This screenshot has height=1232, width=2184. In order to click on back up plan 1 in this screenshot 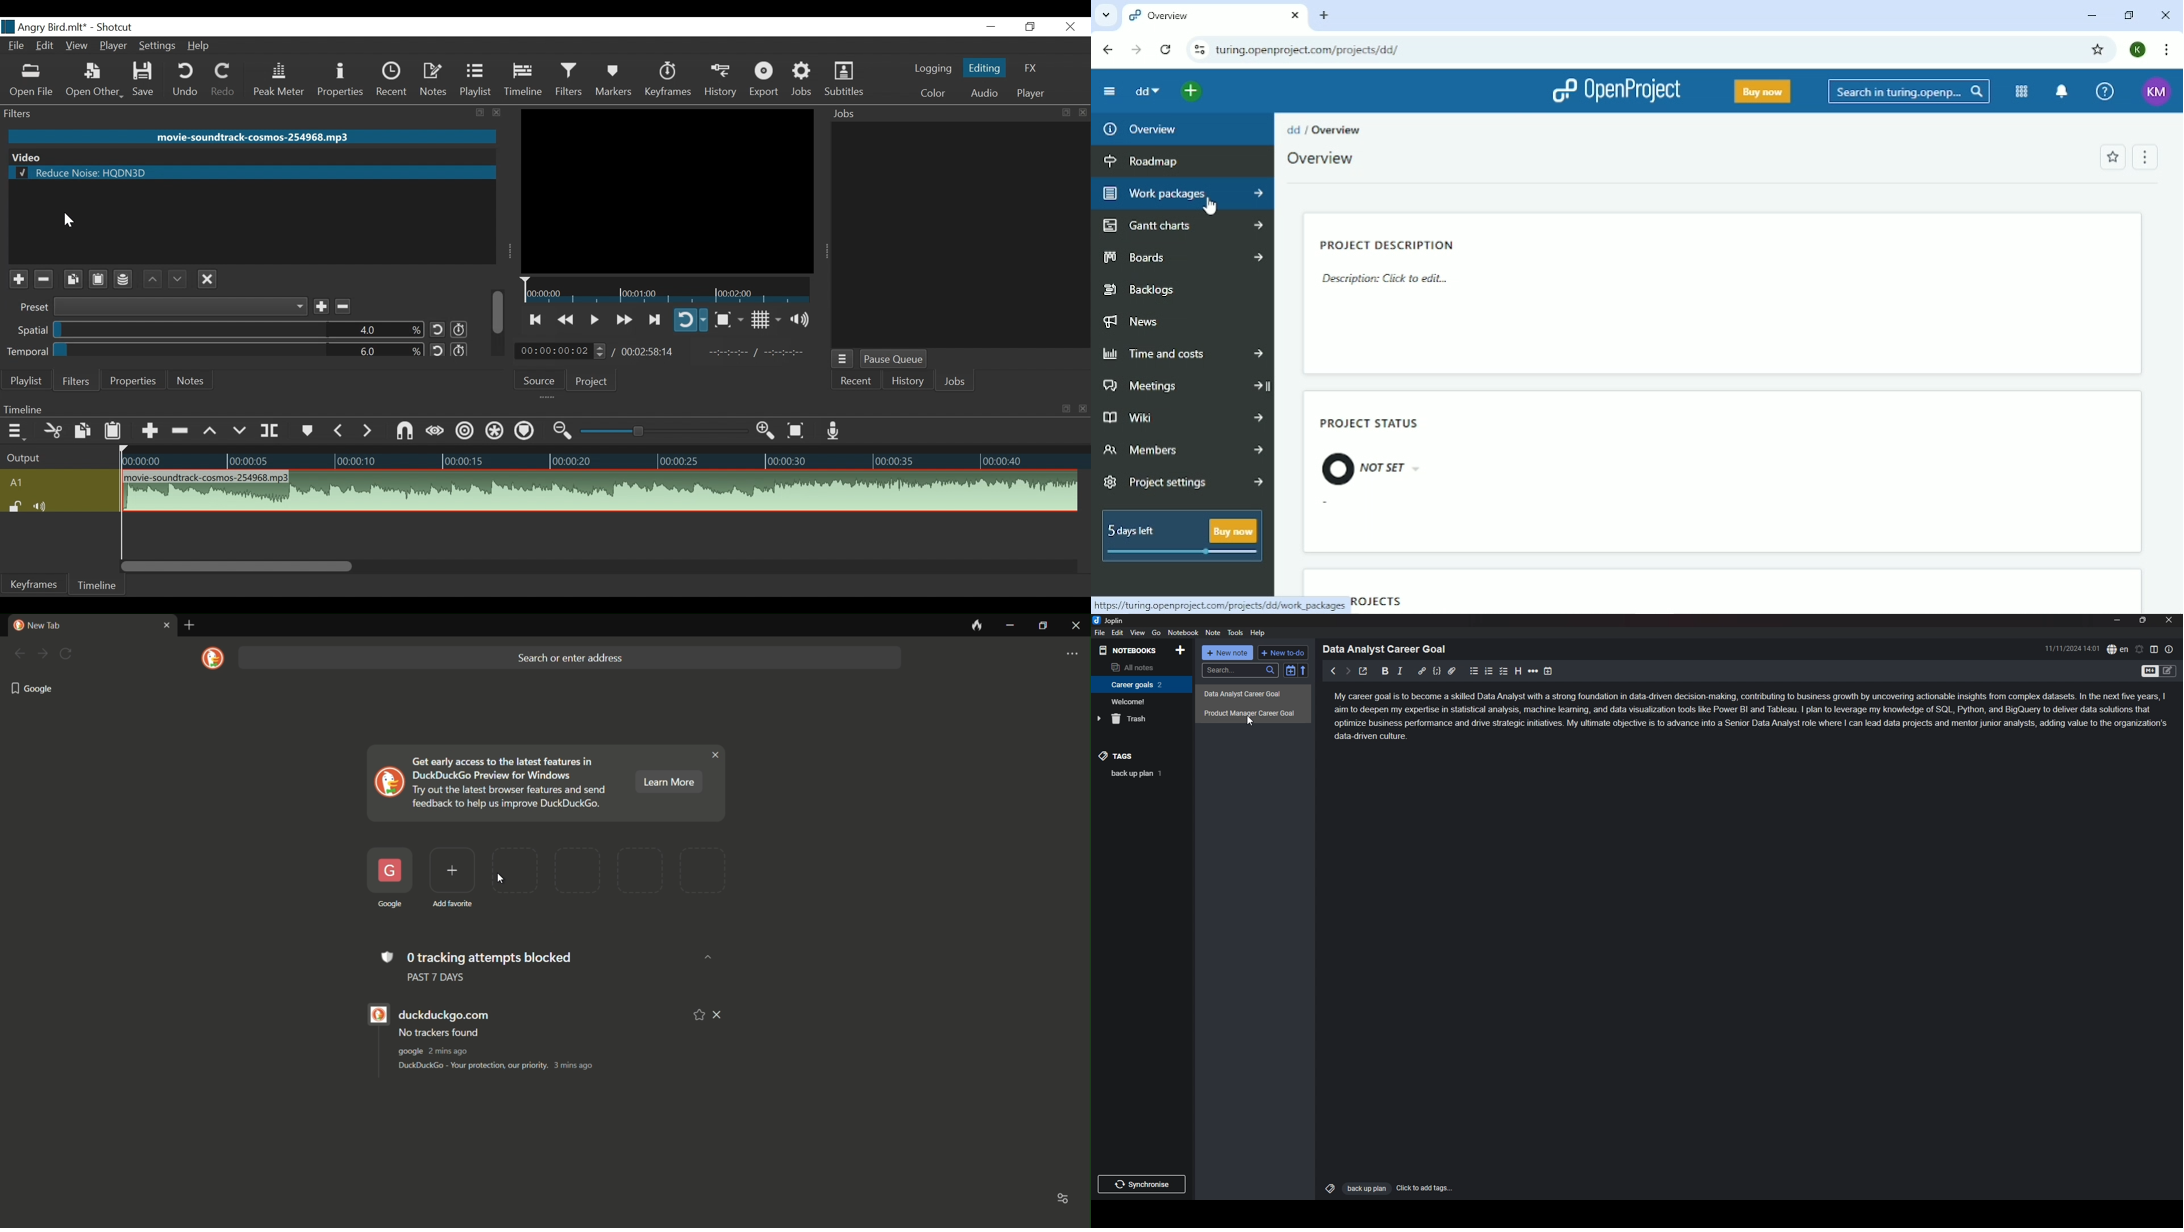, I will do `click(1143, 773)`.